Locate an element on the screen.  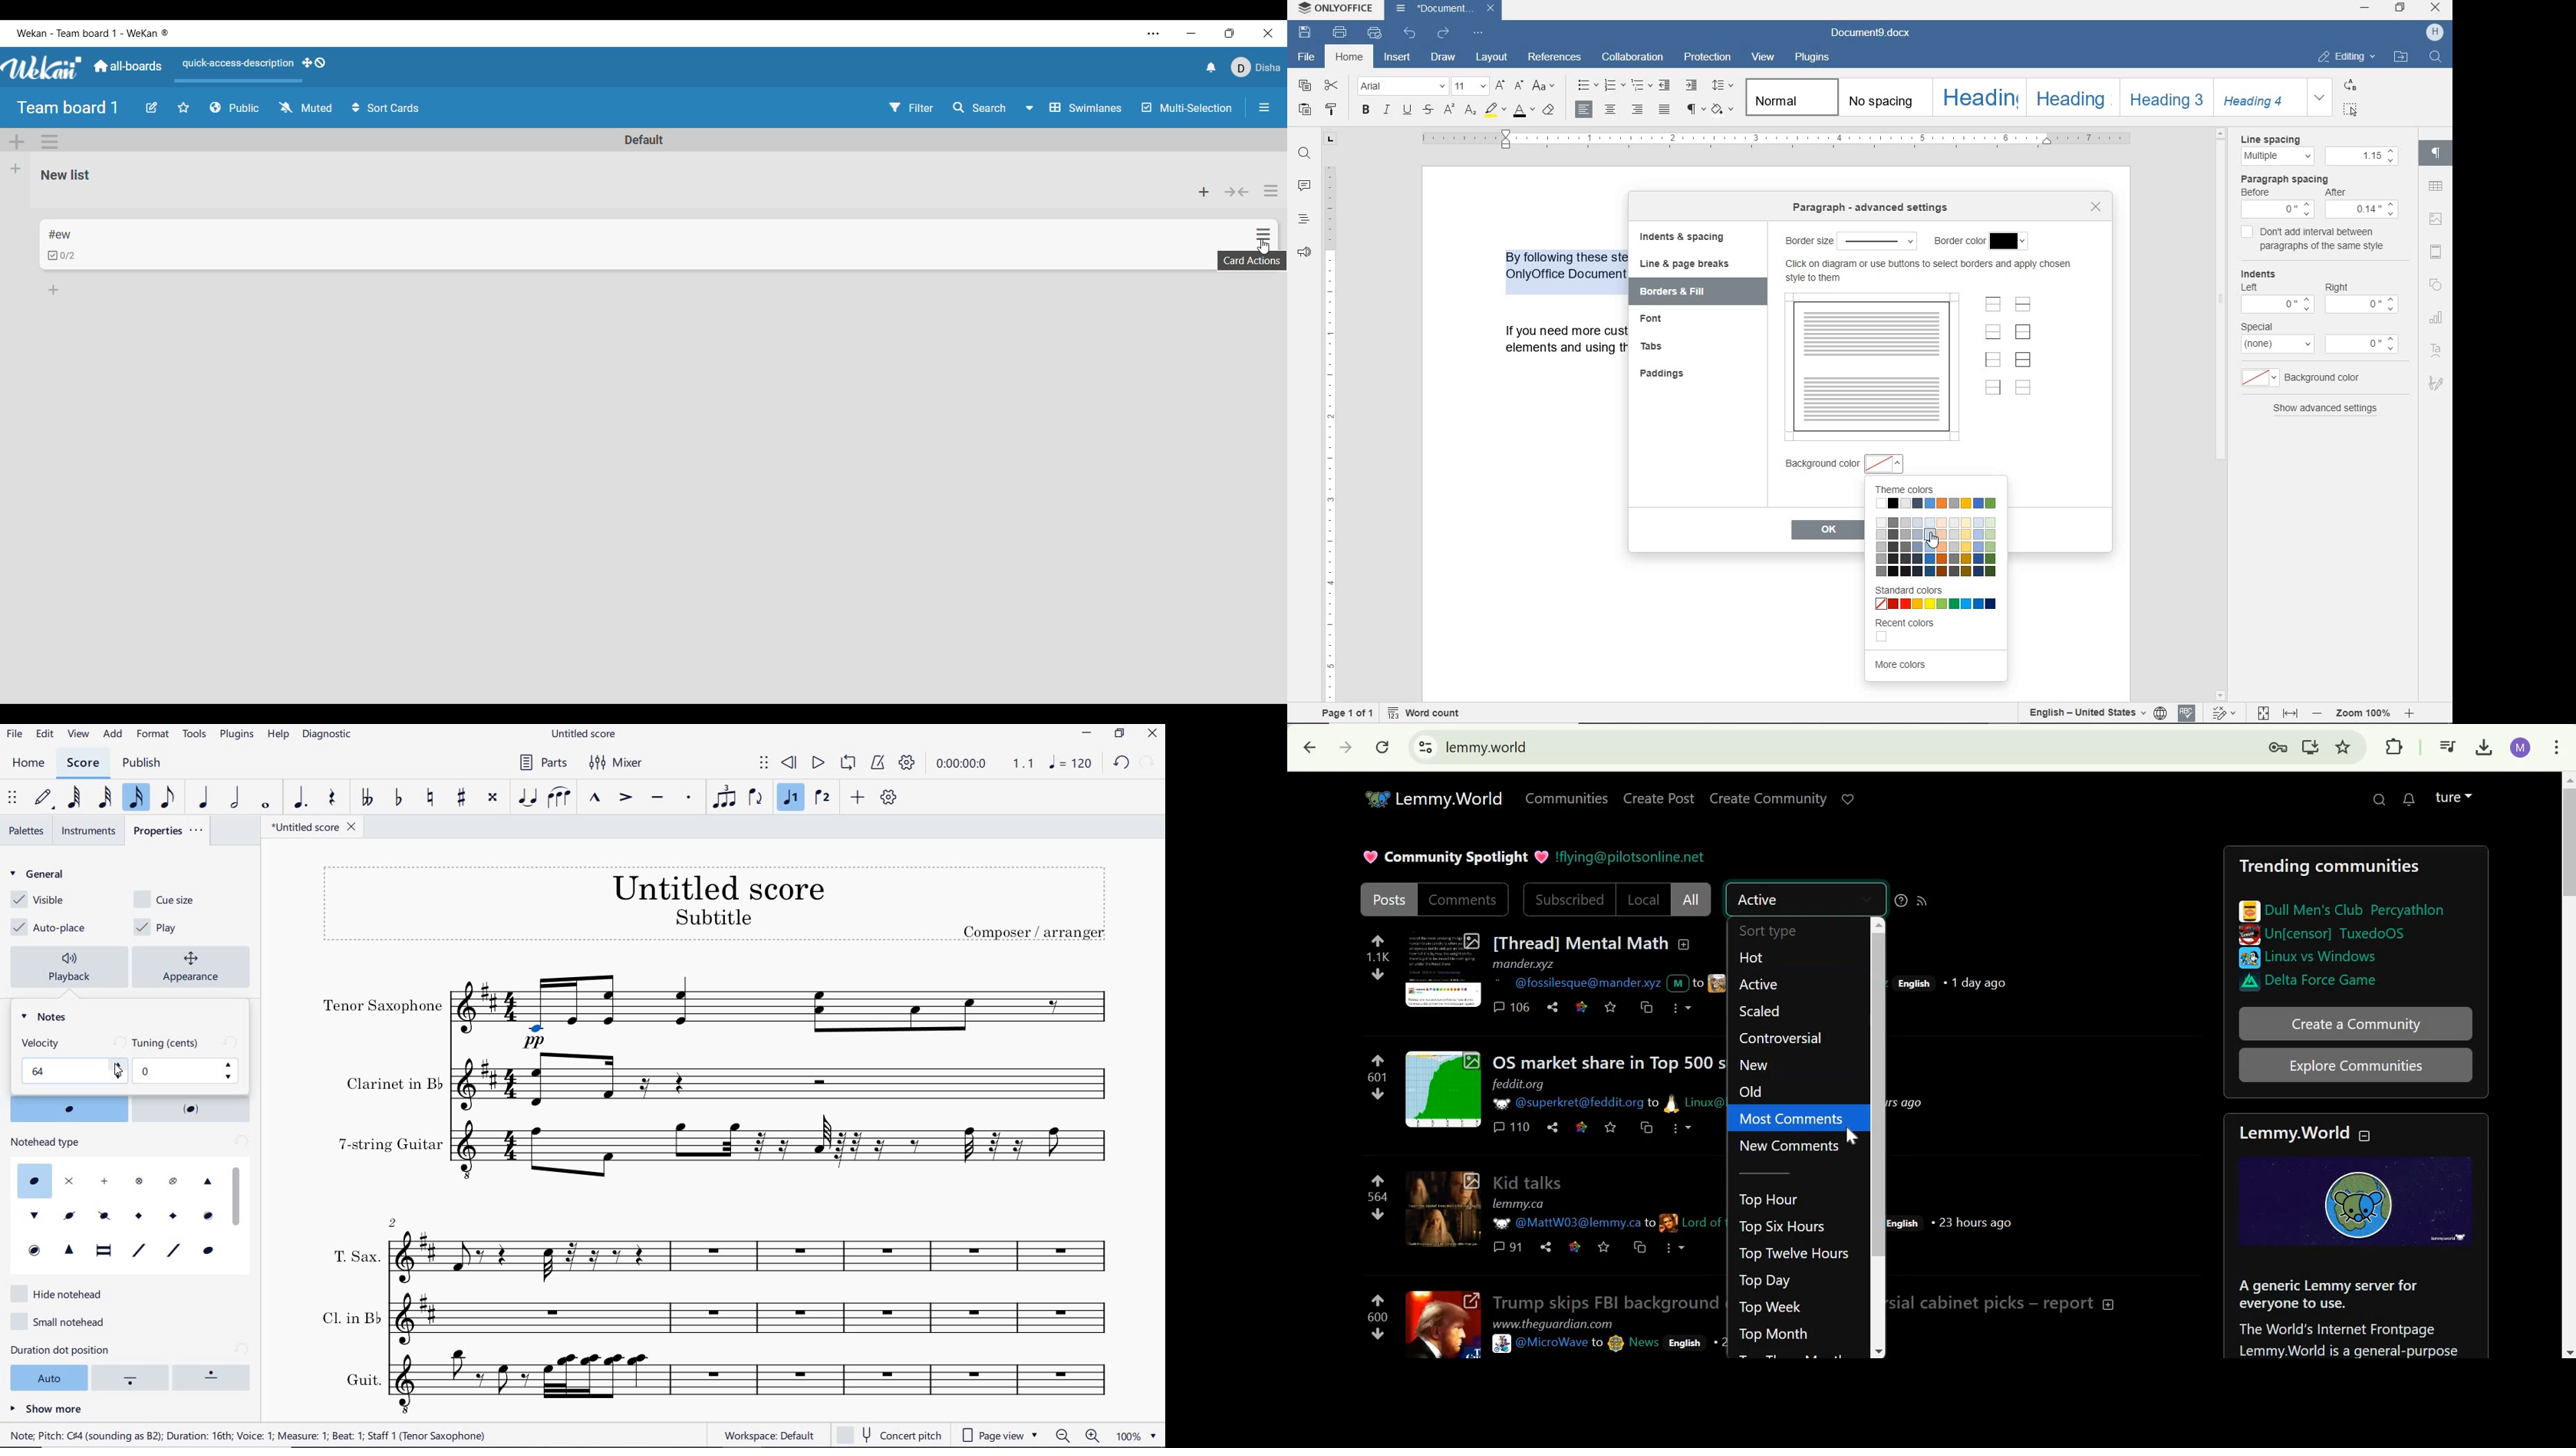
minimize is located at coordinates (1086, 733).